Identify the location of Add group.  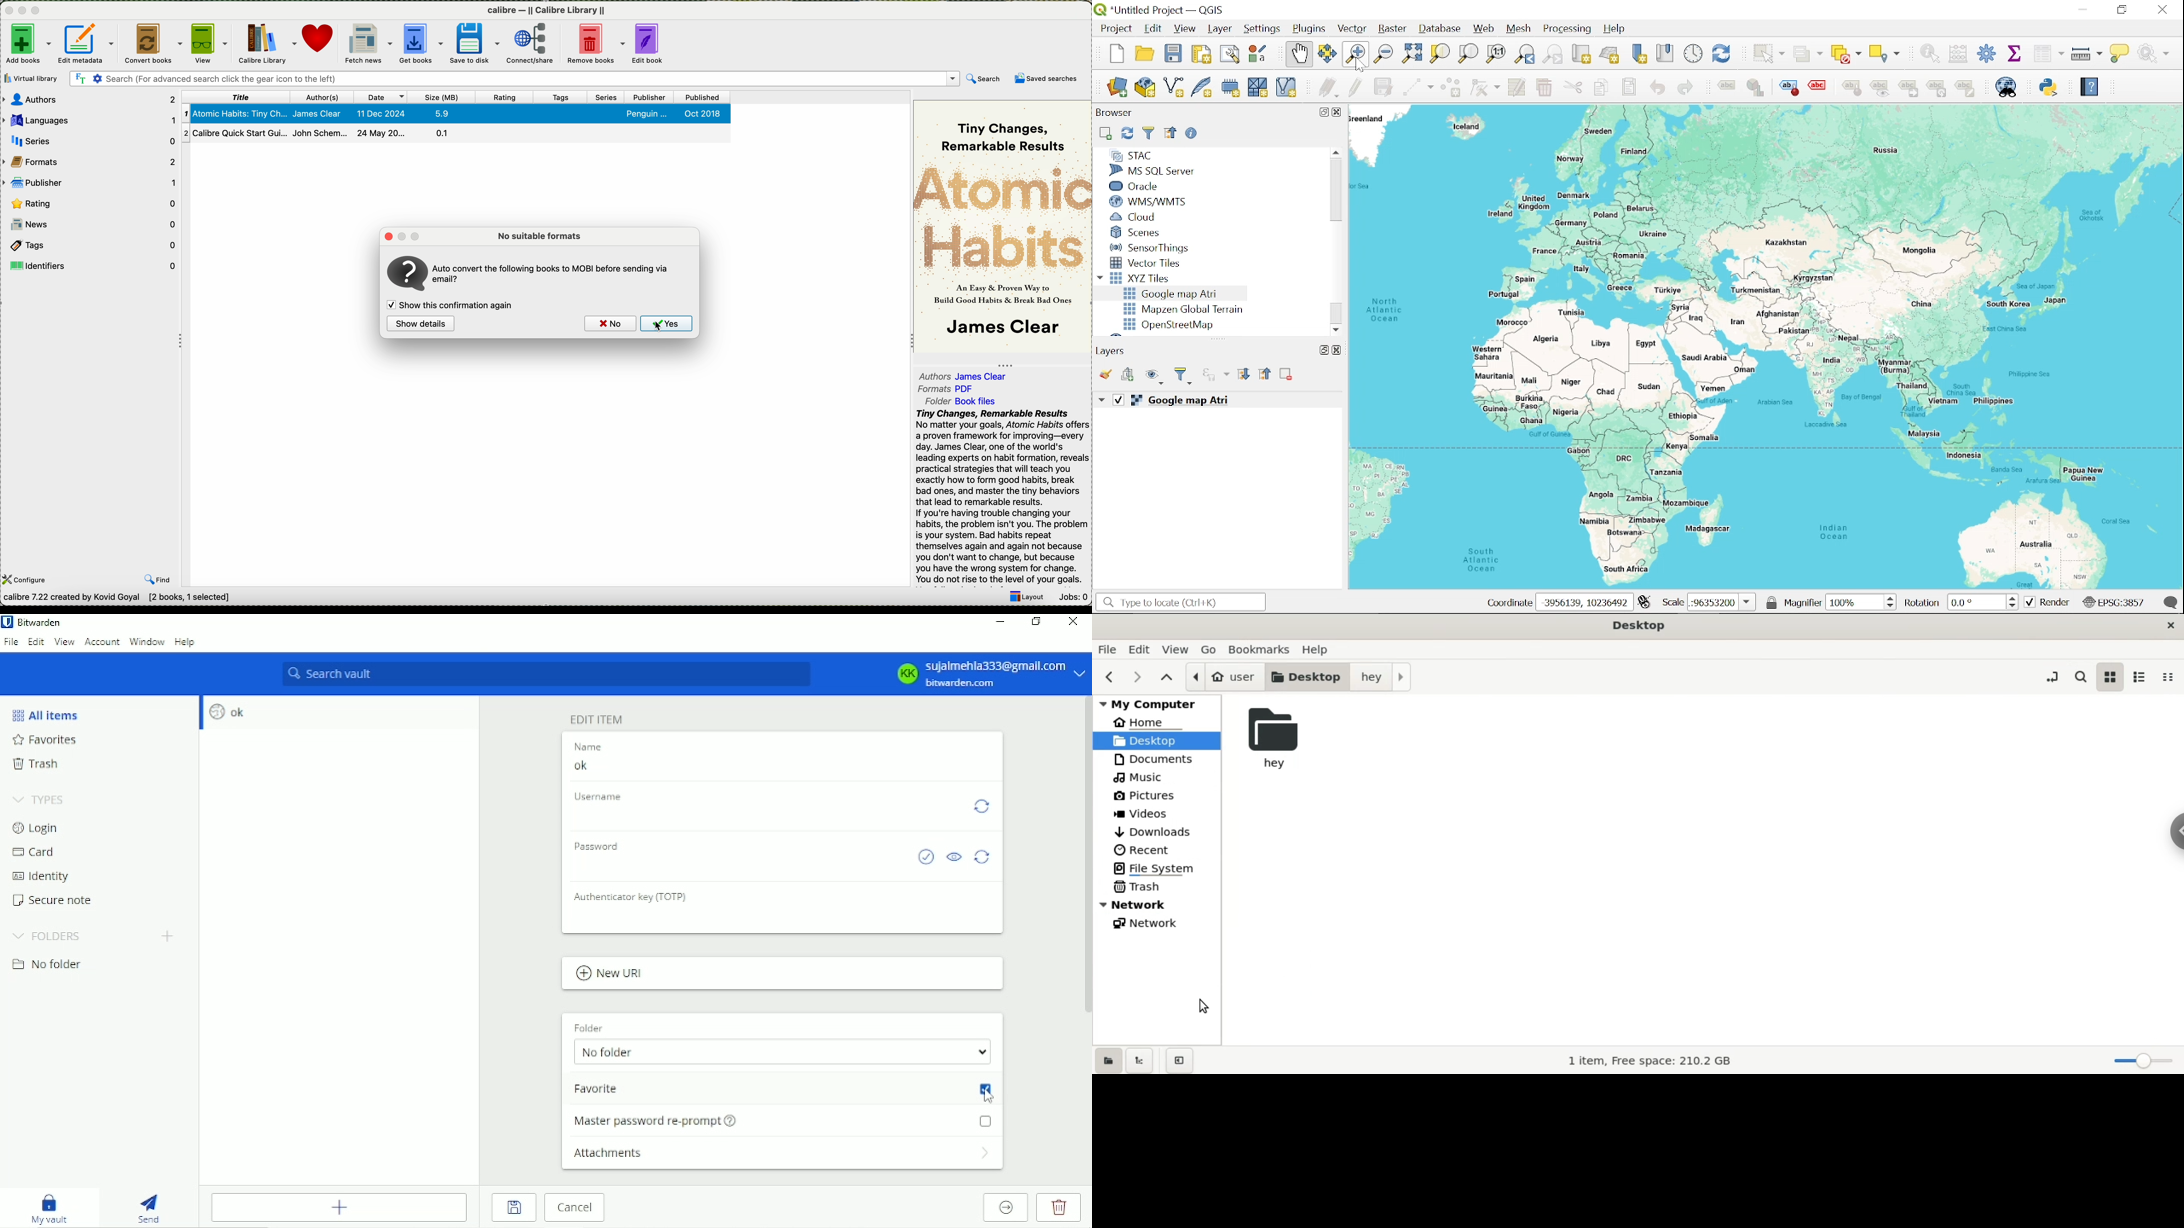
(1129, 375).